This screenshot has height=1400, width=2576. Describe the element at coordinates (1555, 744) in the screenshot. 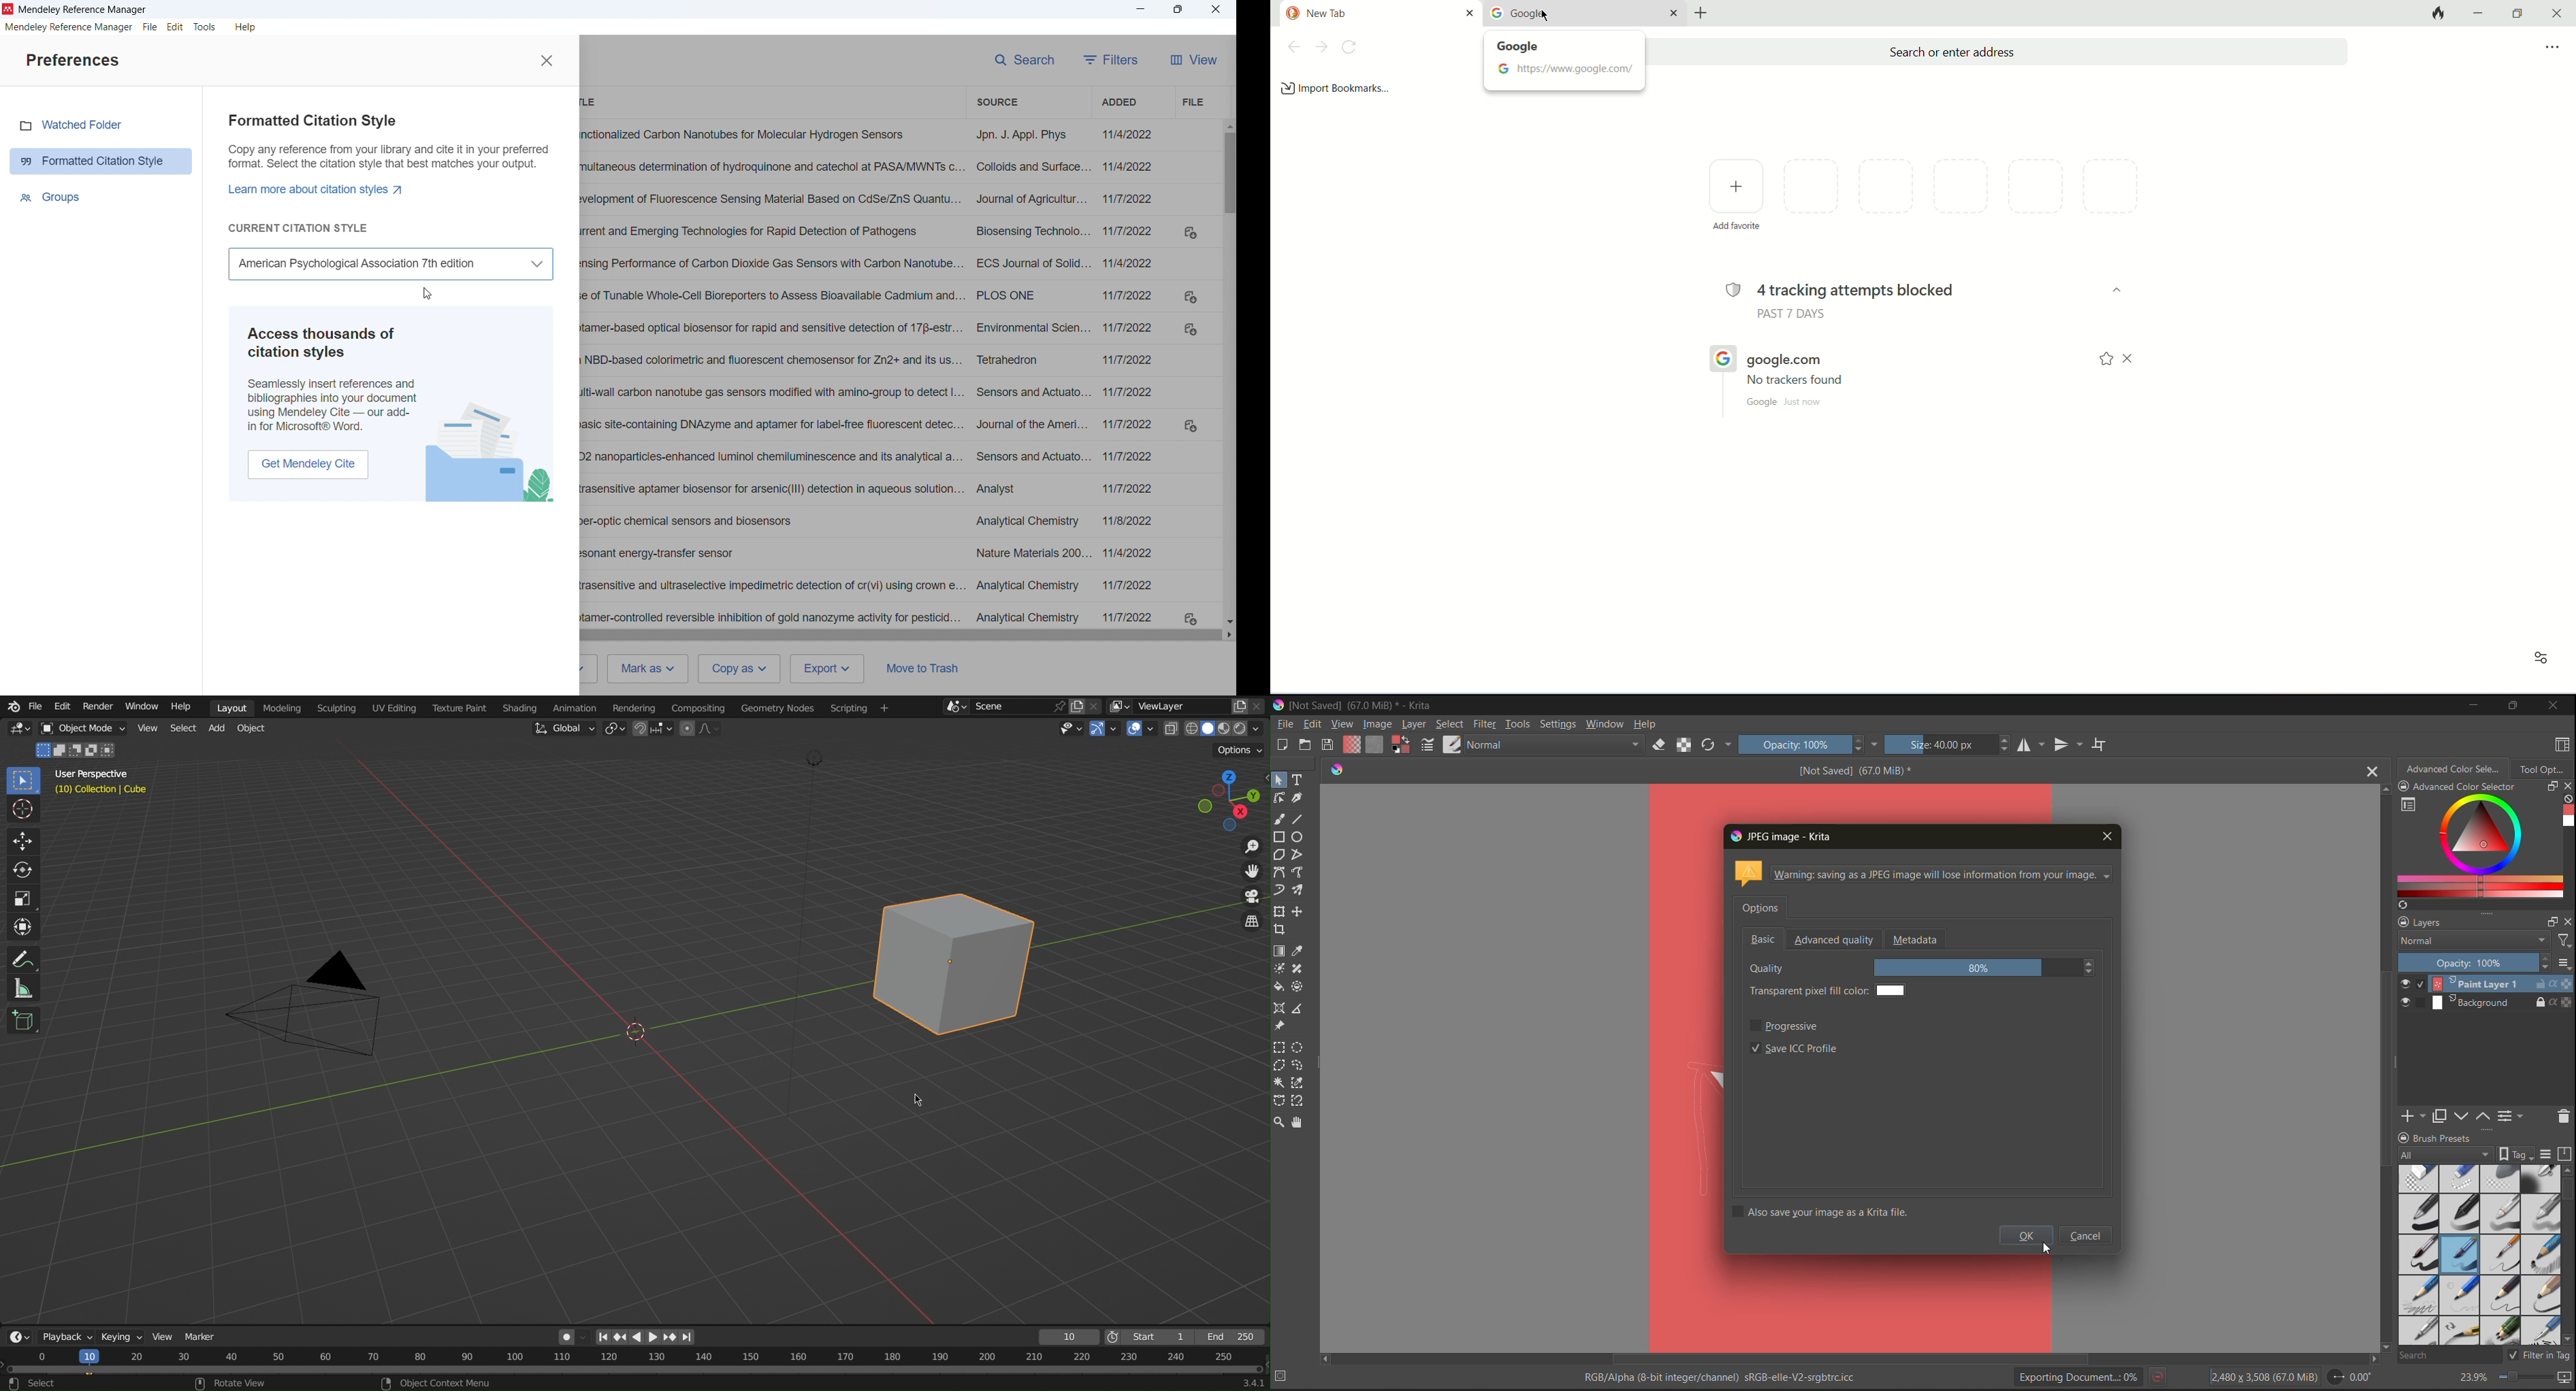

I see `normal` at that location.